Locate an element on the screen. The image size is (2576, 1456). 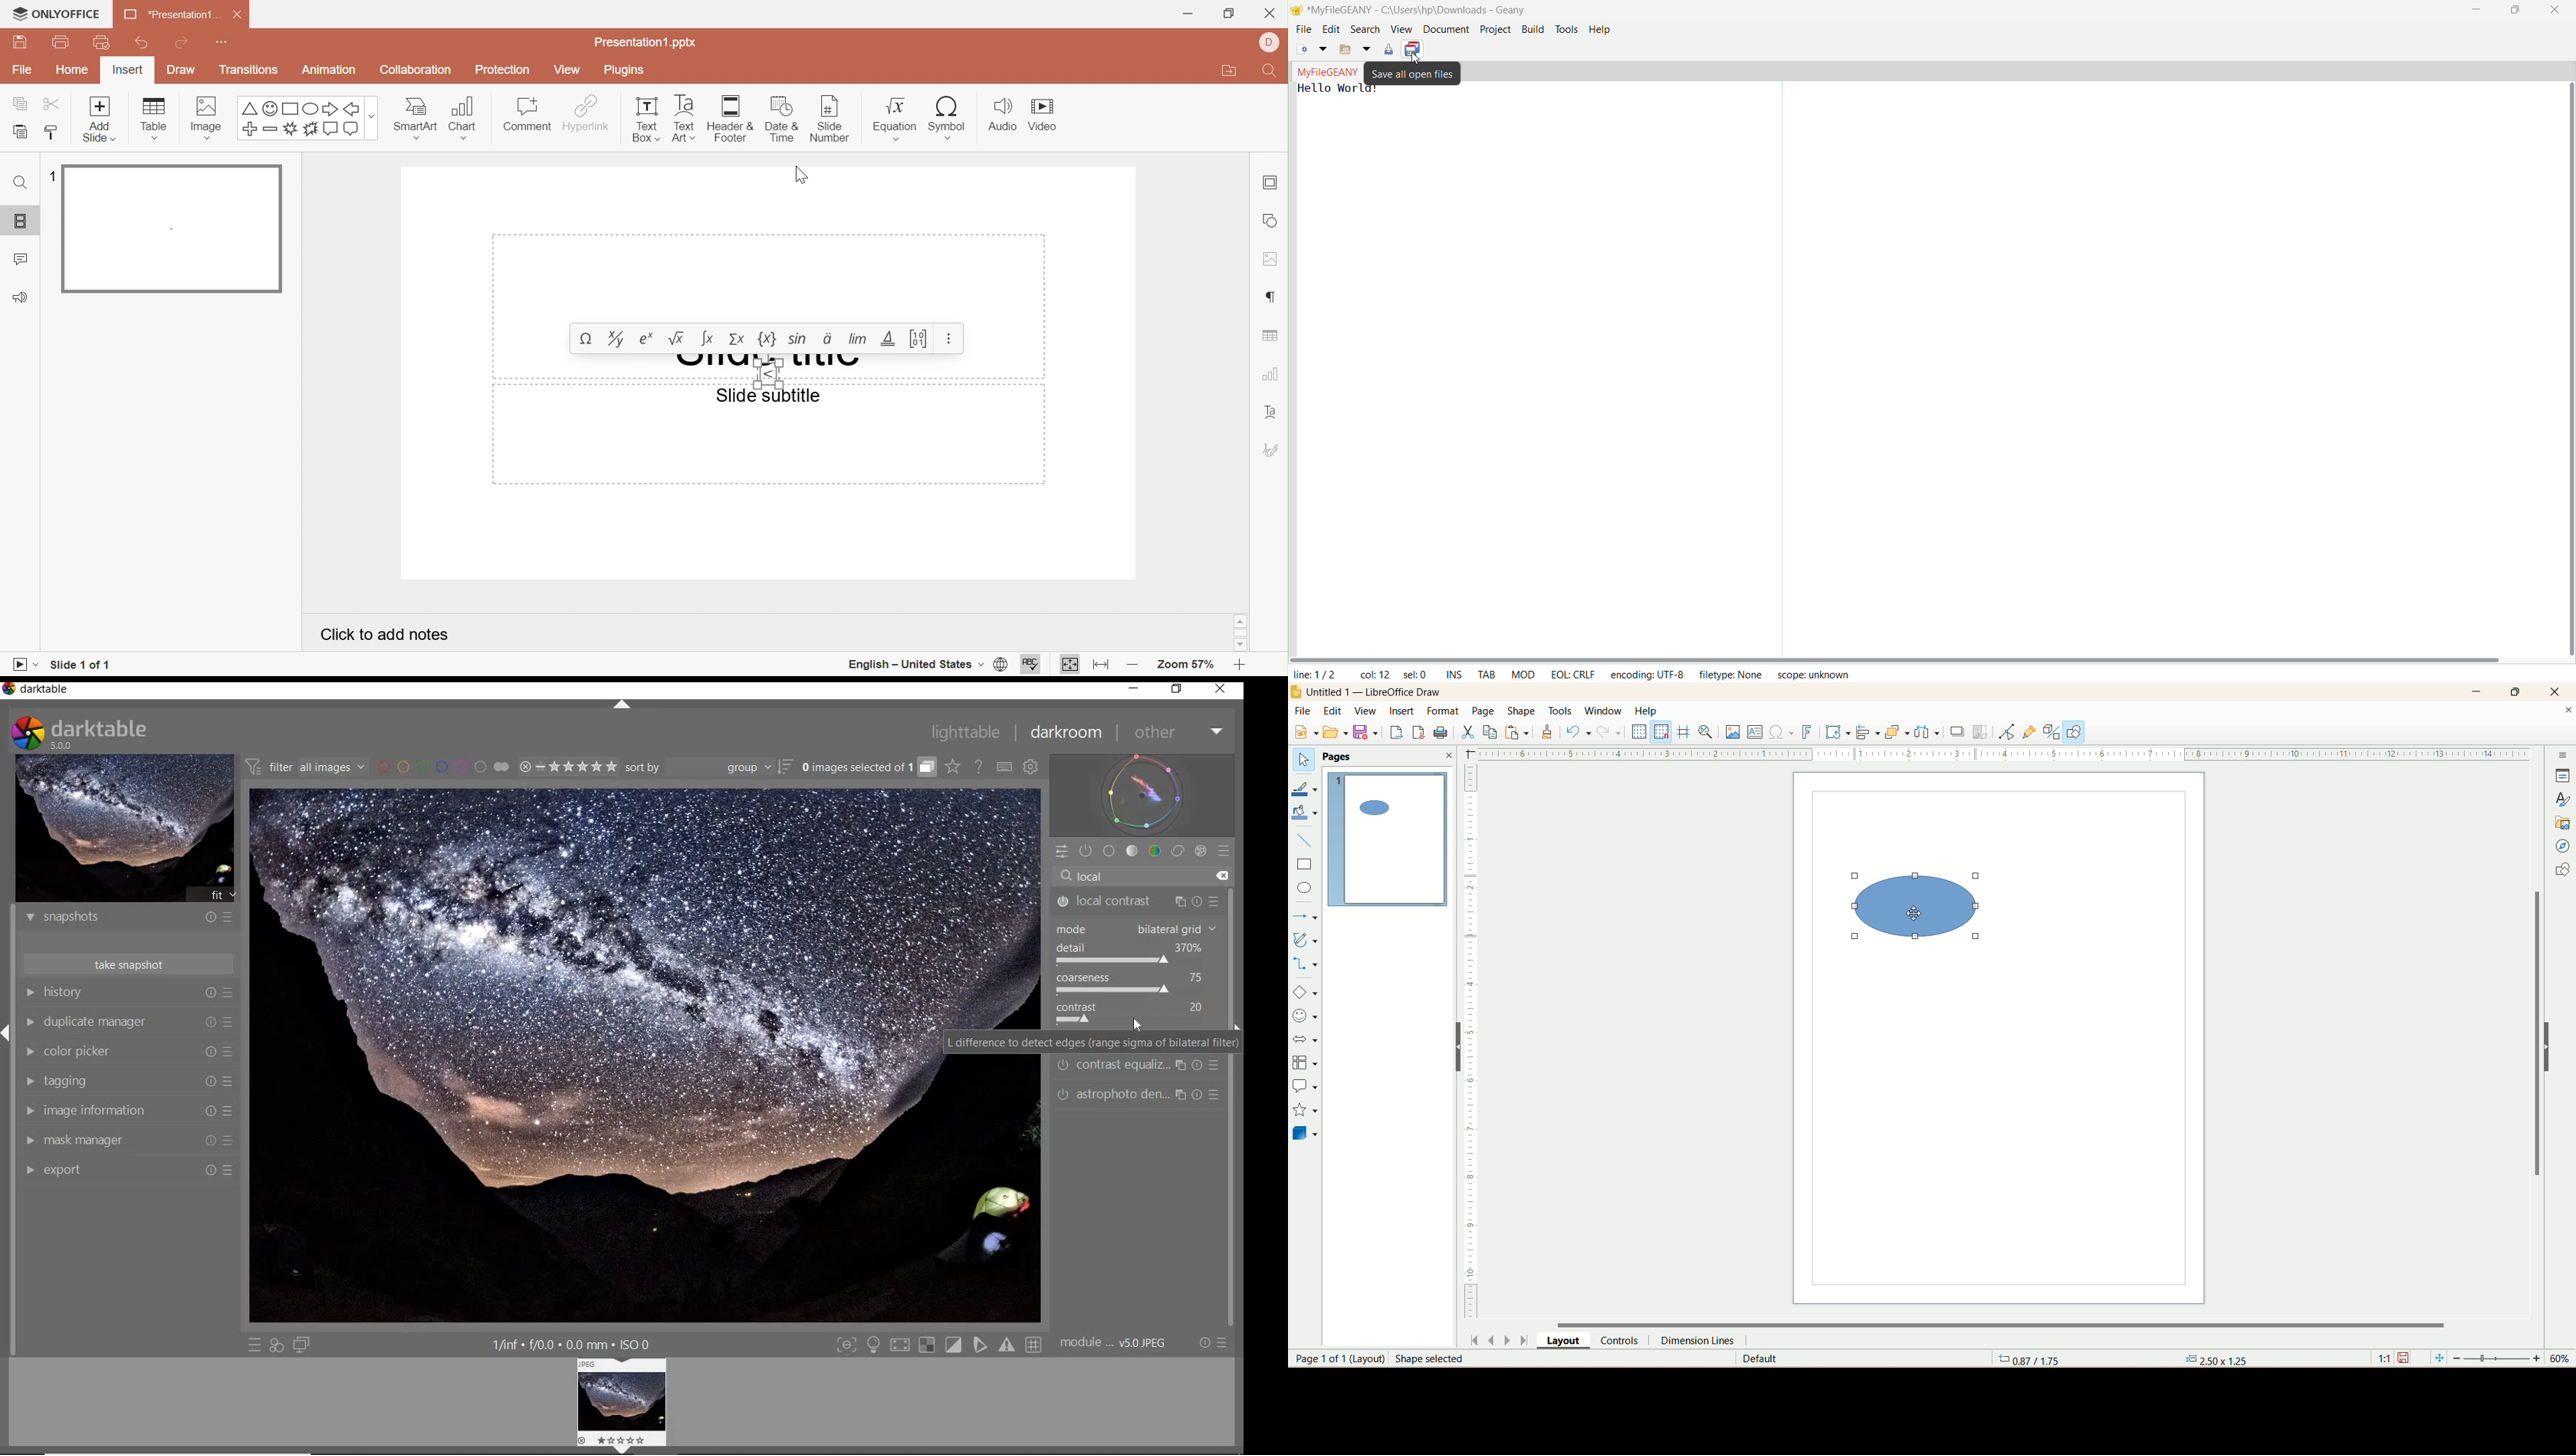
window is located at coordinates (1604, 712).